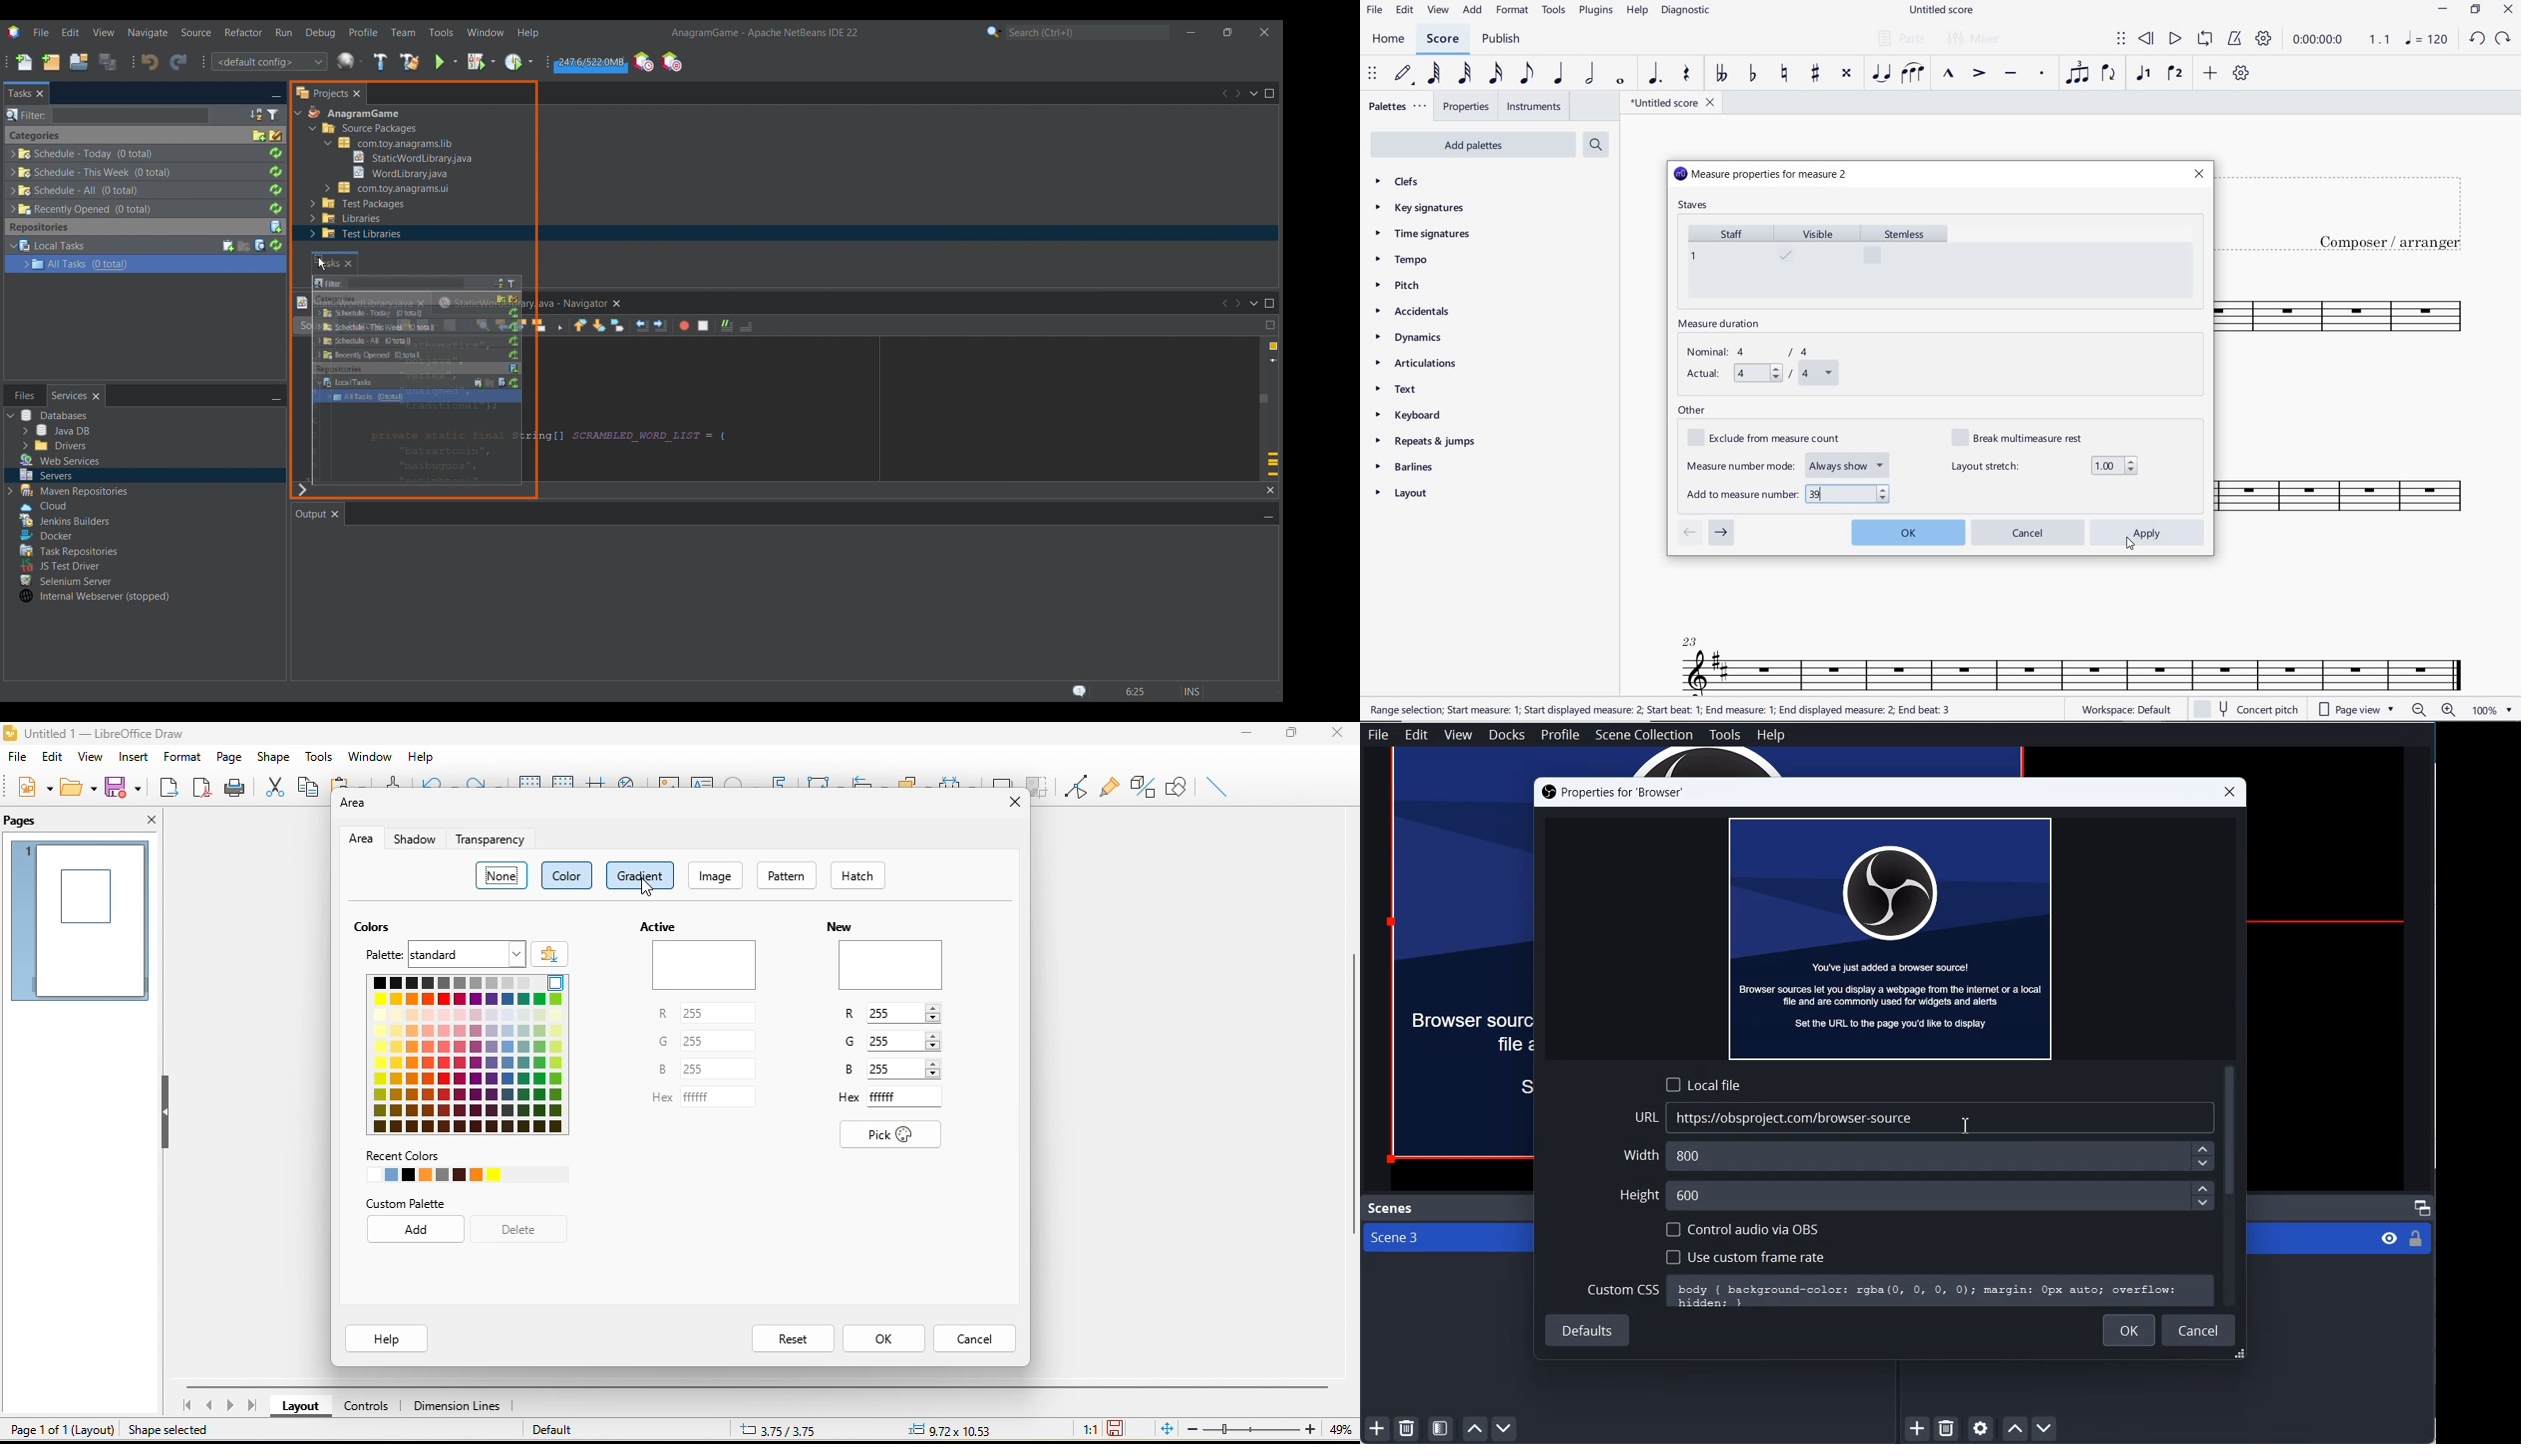 The width and height of the screenshot is (2548, 1456). What do you see at coordinates (657, 1070) in the screenshot?
I see `b` at bounding box center [657, 1070].